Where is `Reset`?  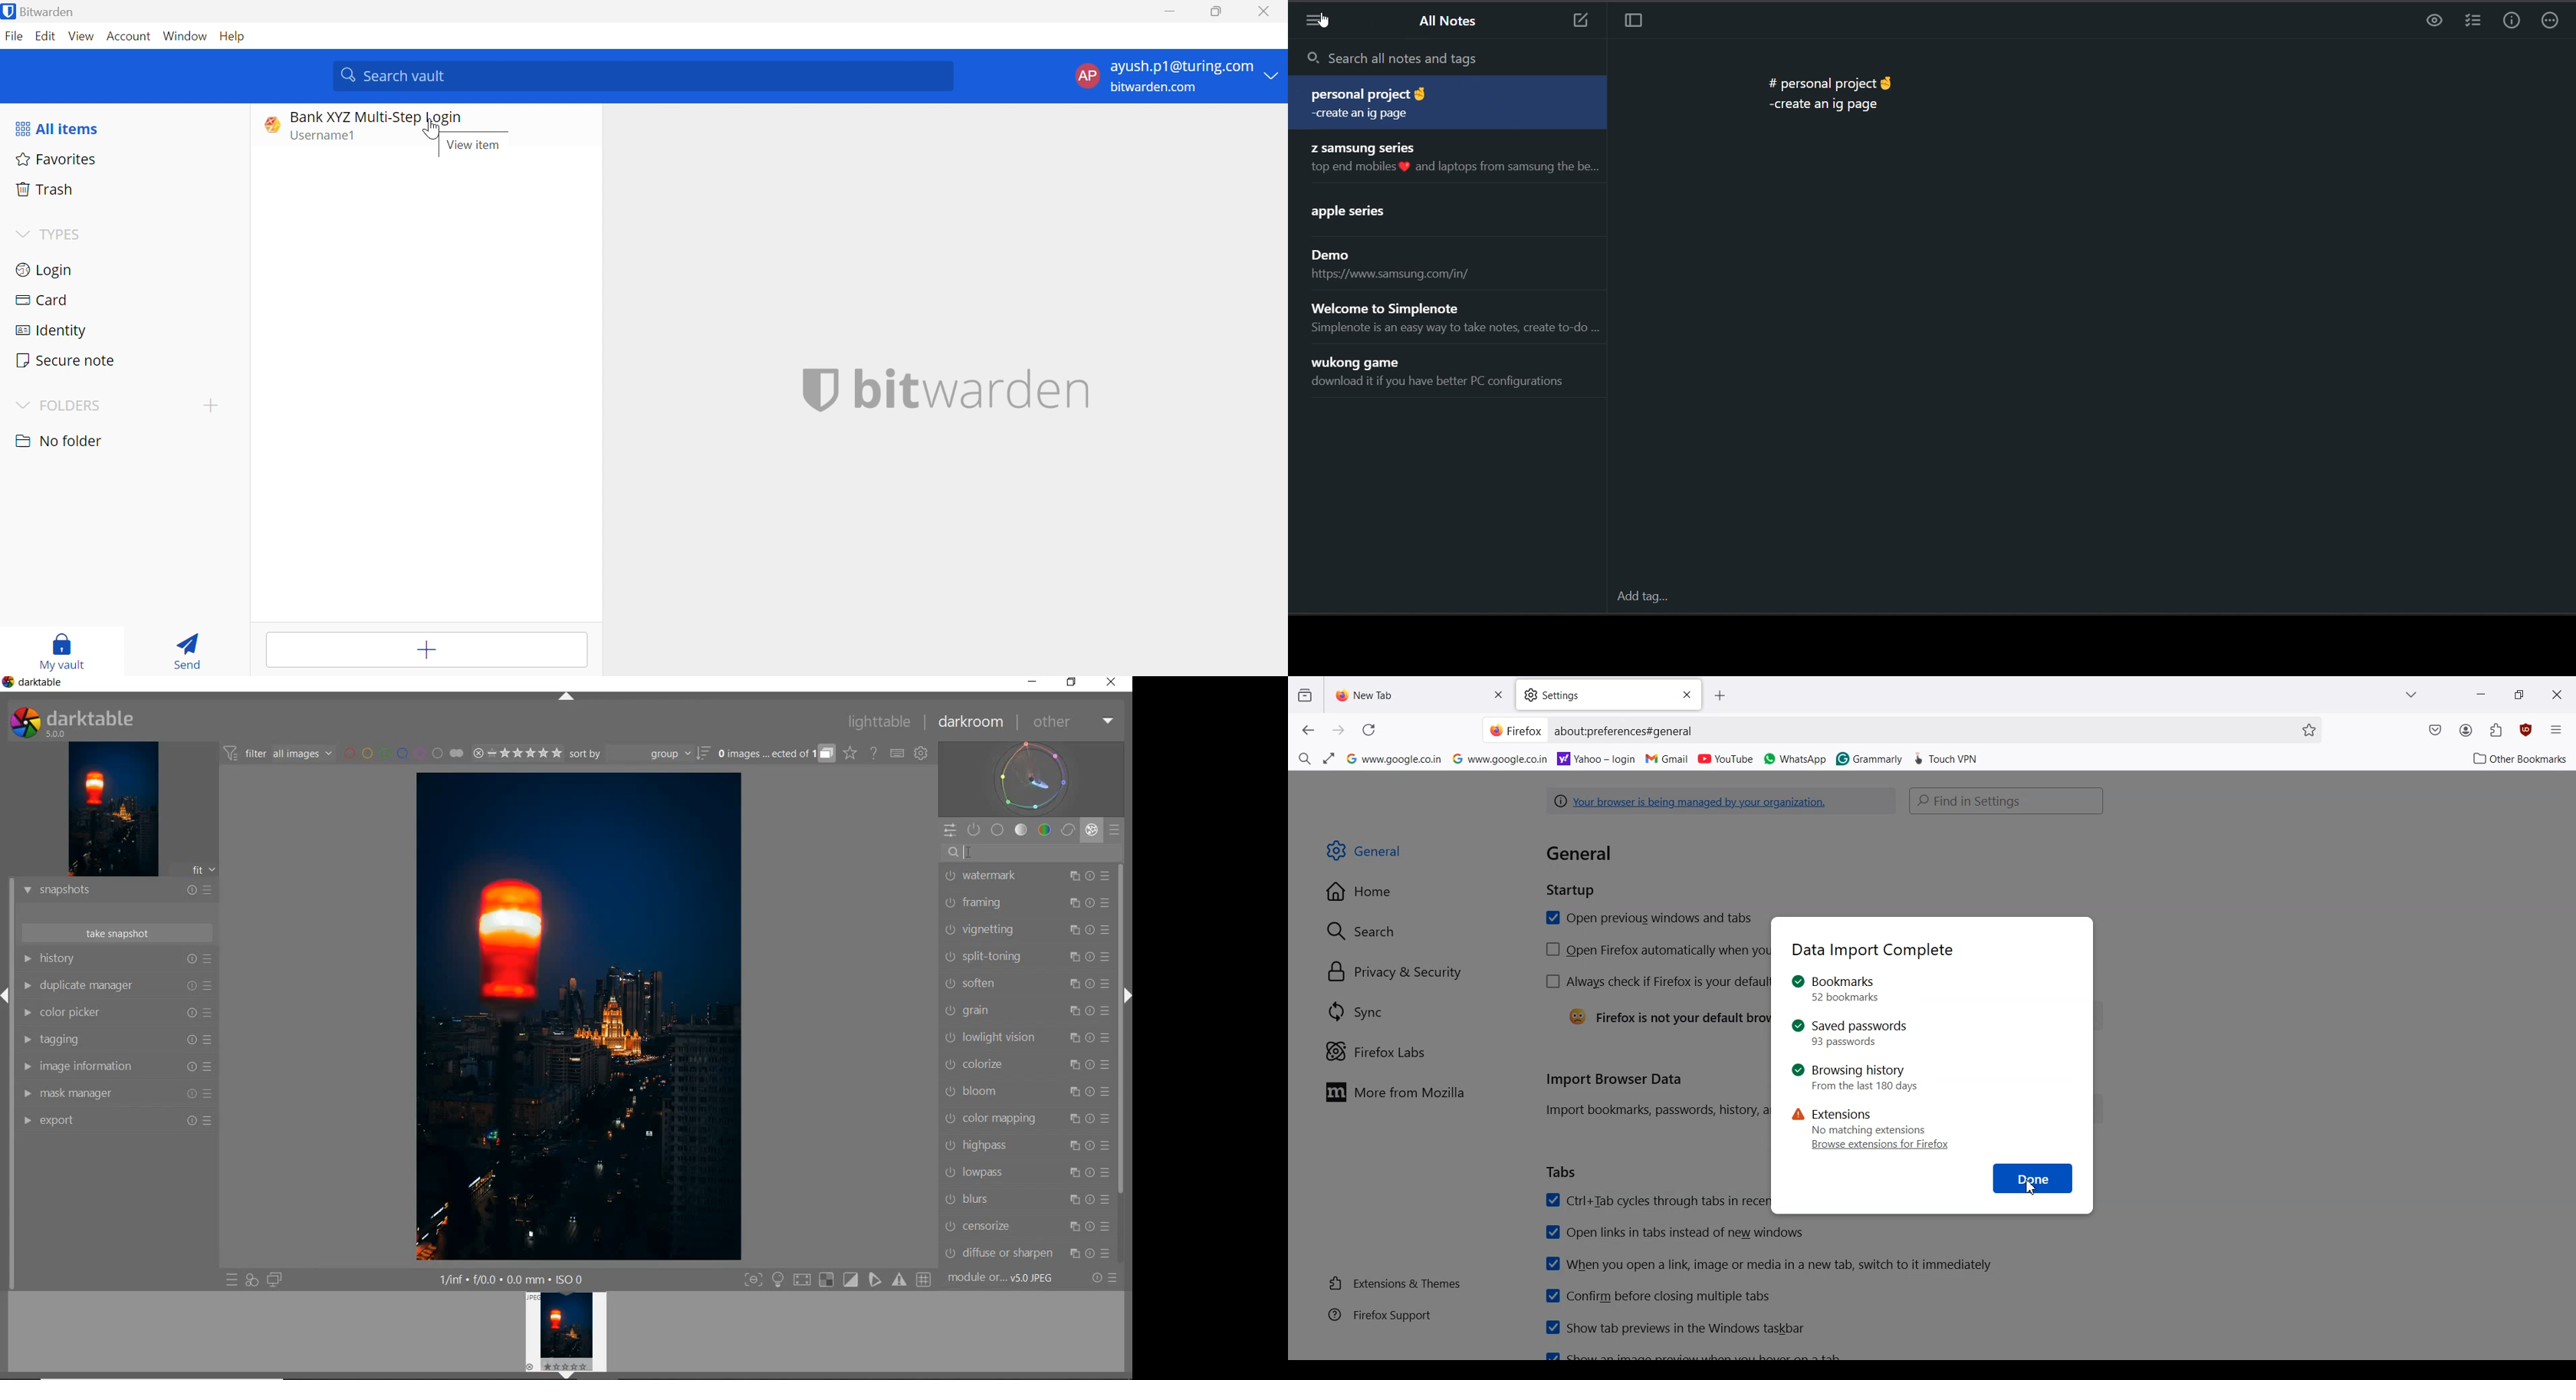 Reset is located at coordinates (1091, 1226).